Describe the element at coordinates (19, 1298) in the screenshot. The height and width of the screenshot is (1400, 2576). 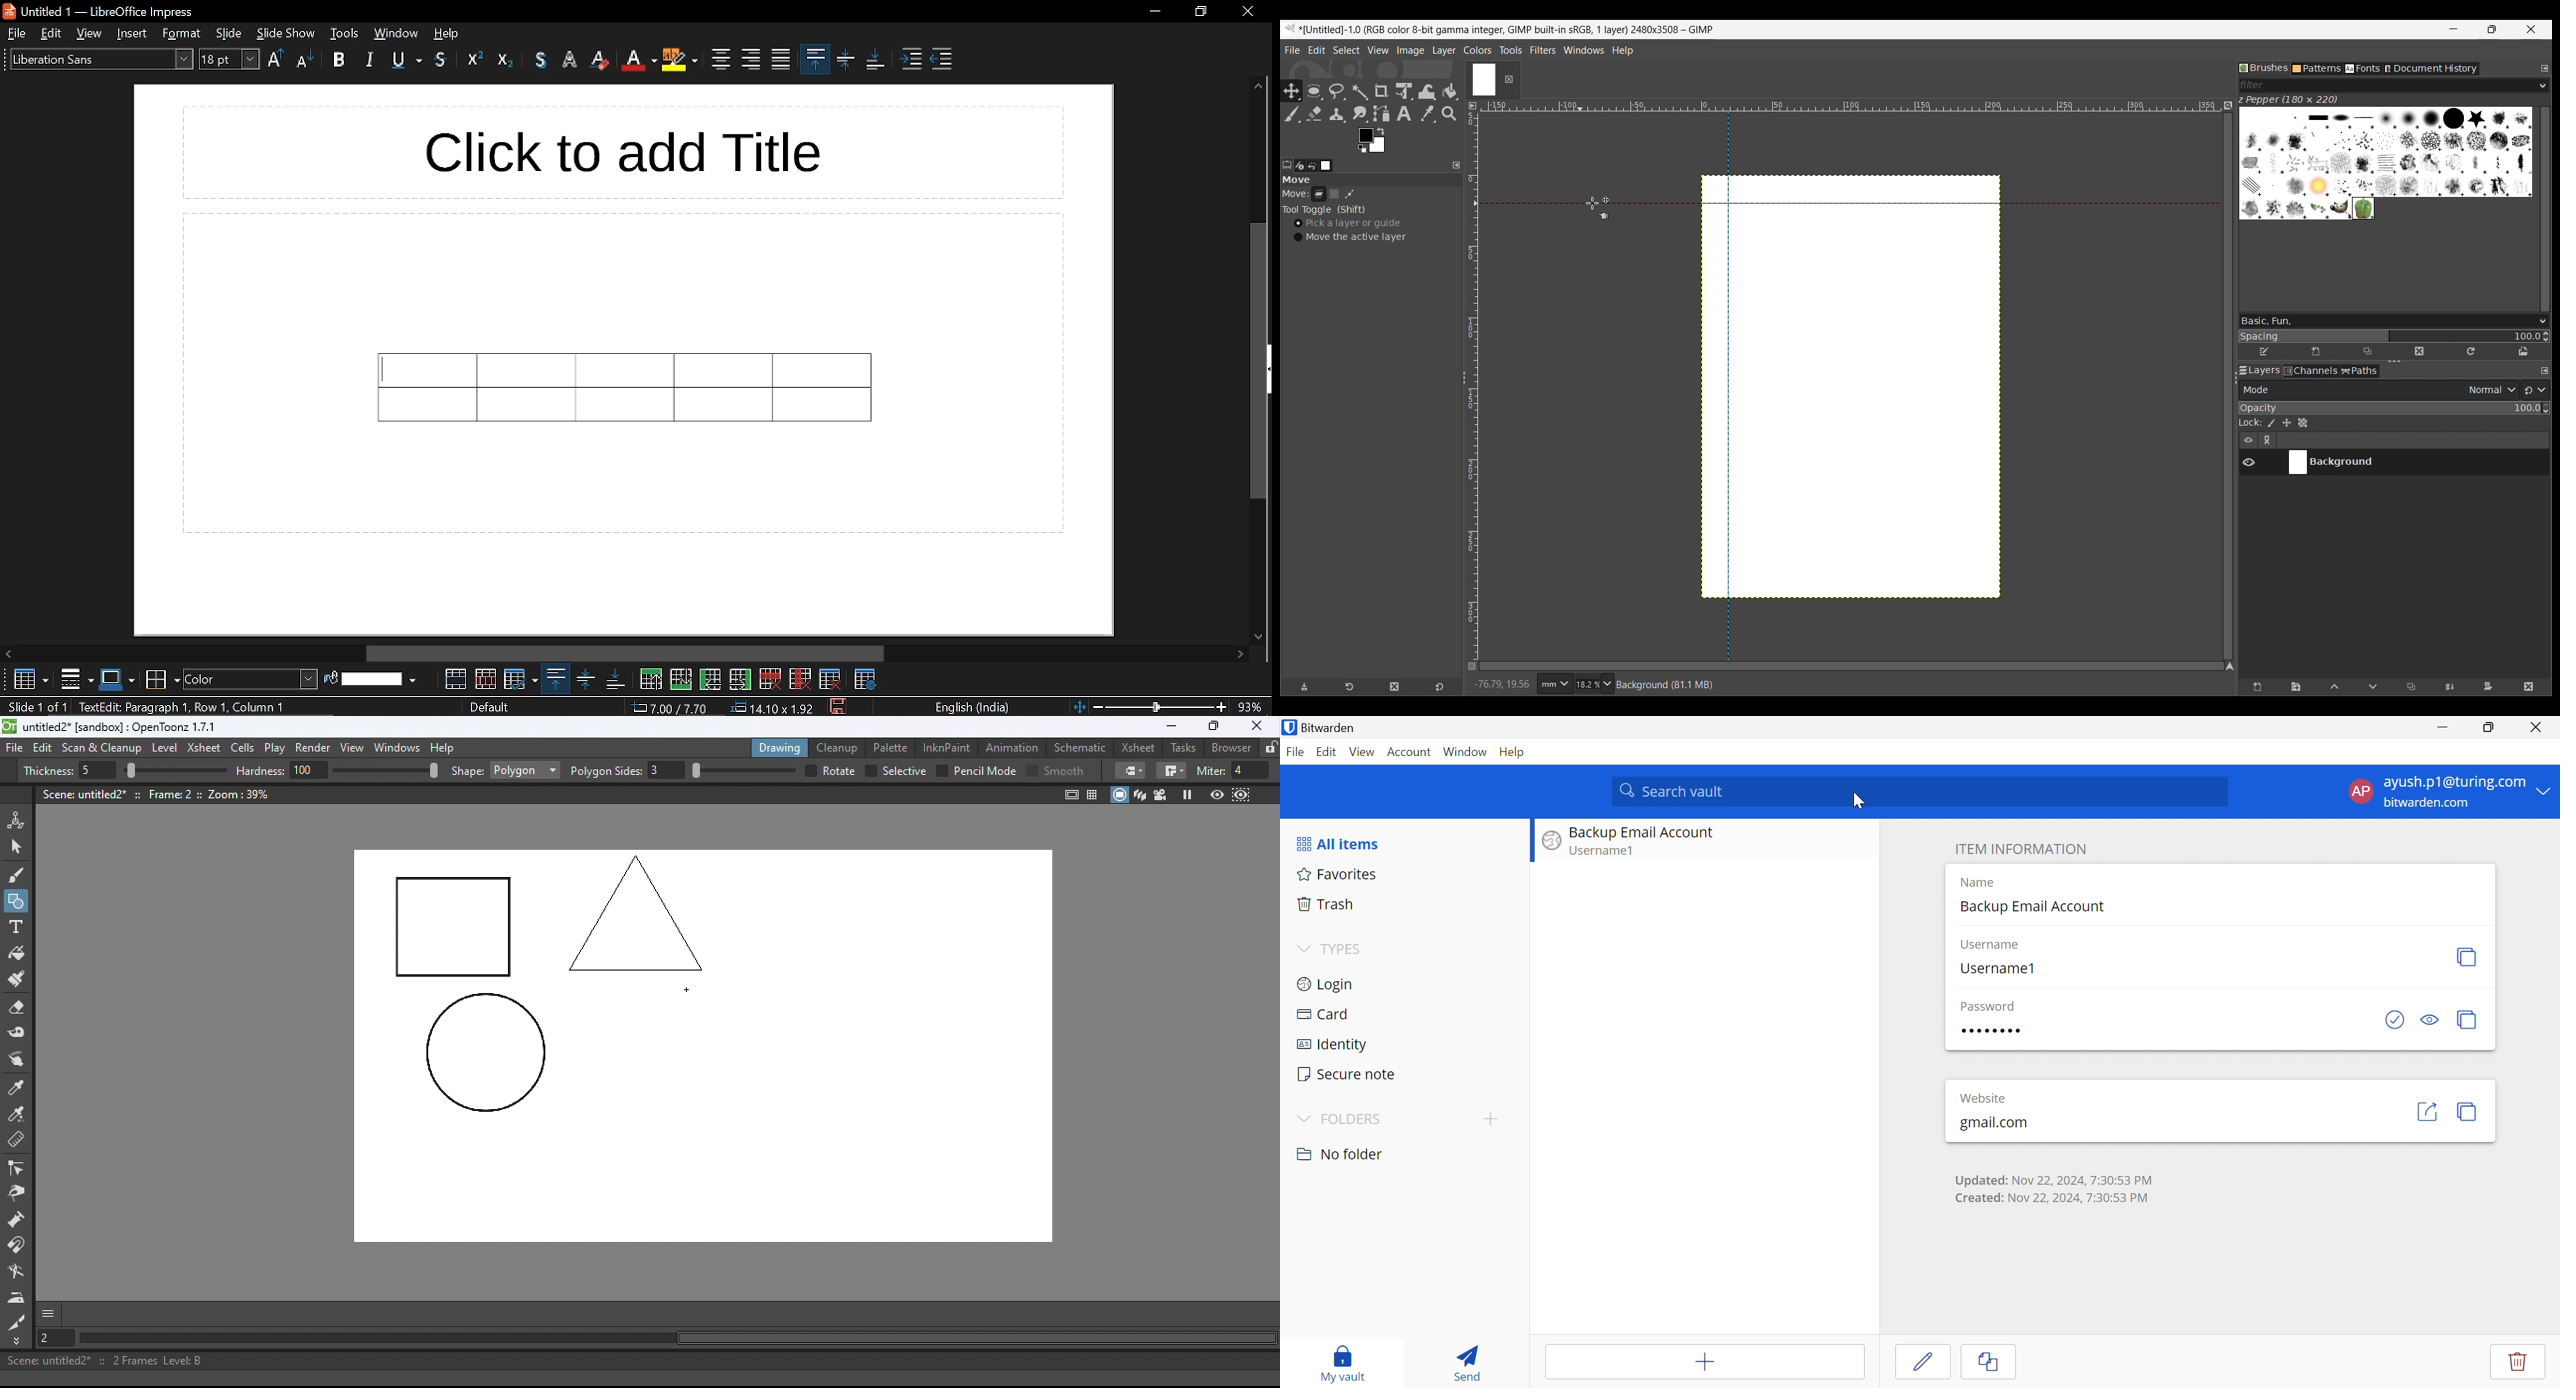
I see `Iron tool` at that location.